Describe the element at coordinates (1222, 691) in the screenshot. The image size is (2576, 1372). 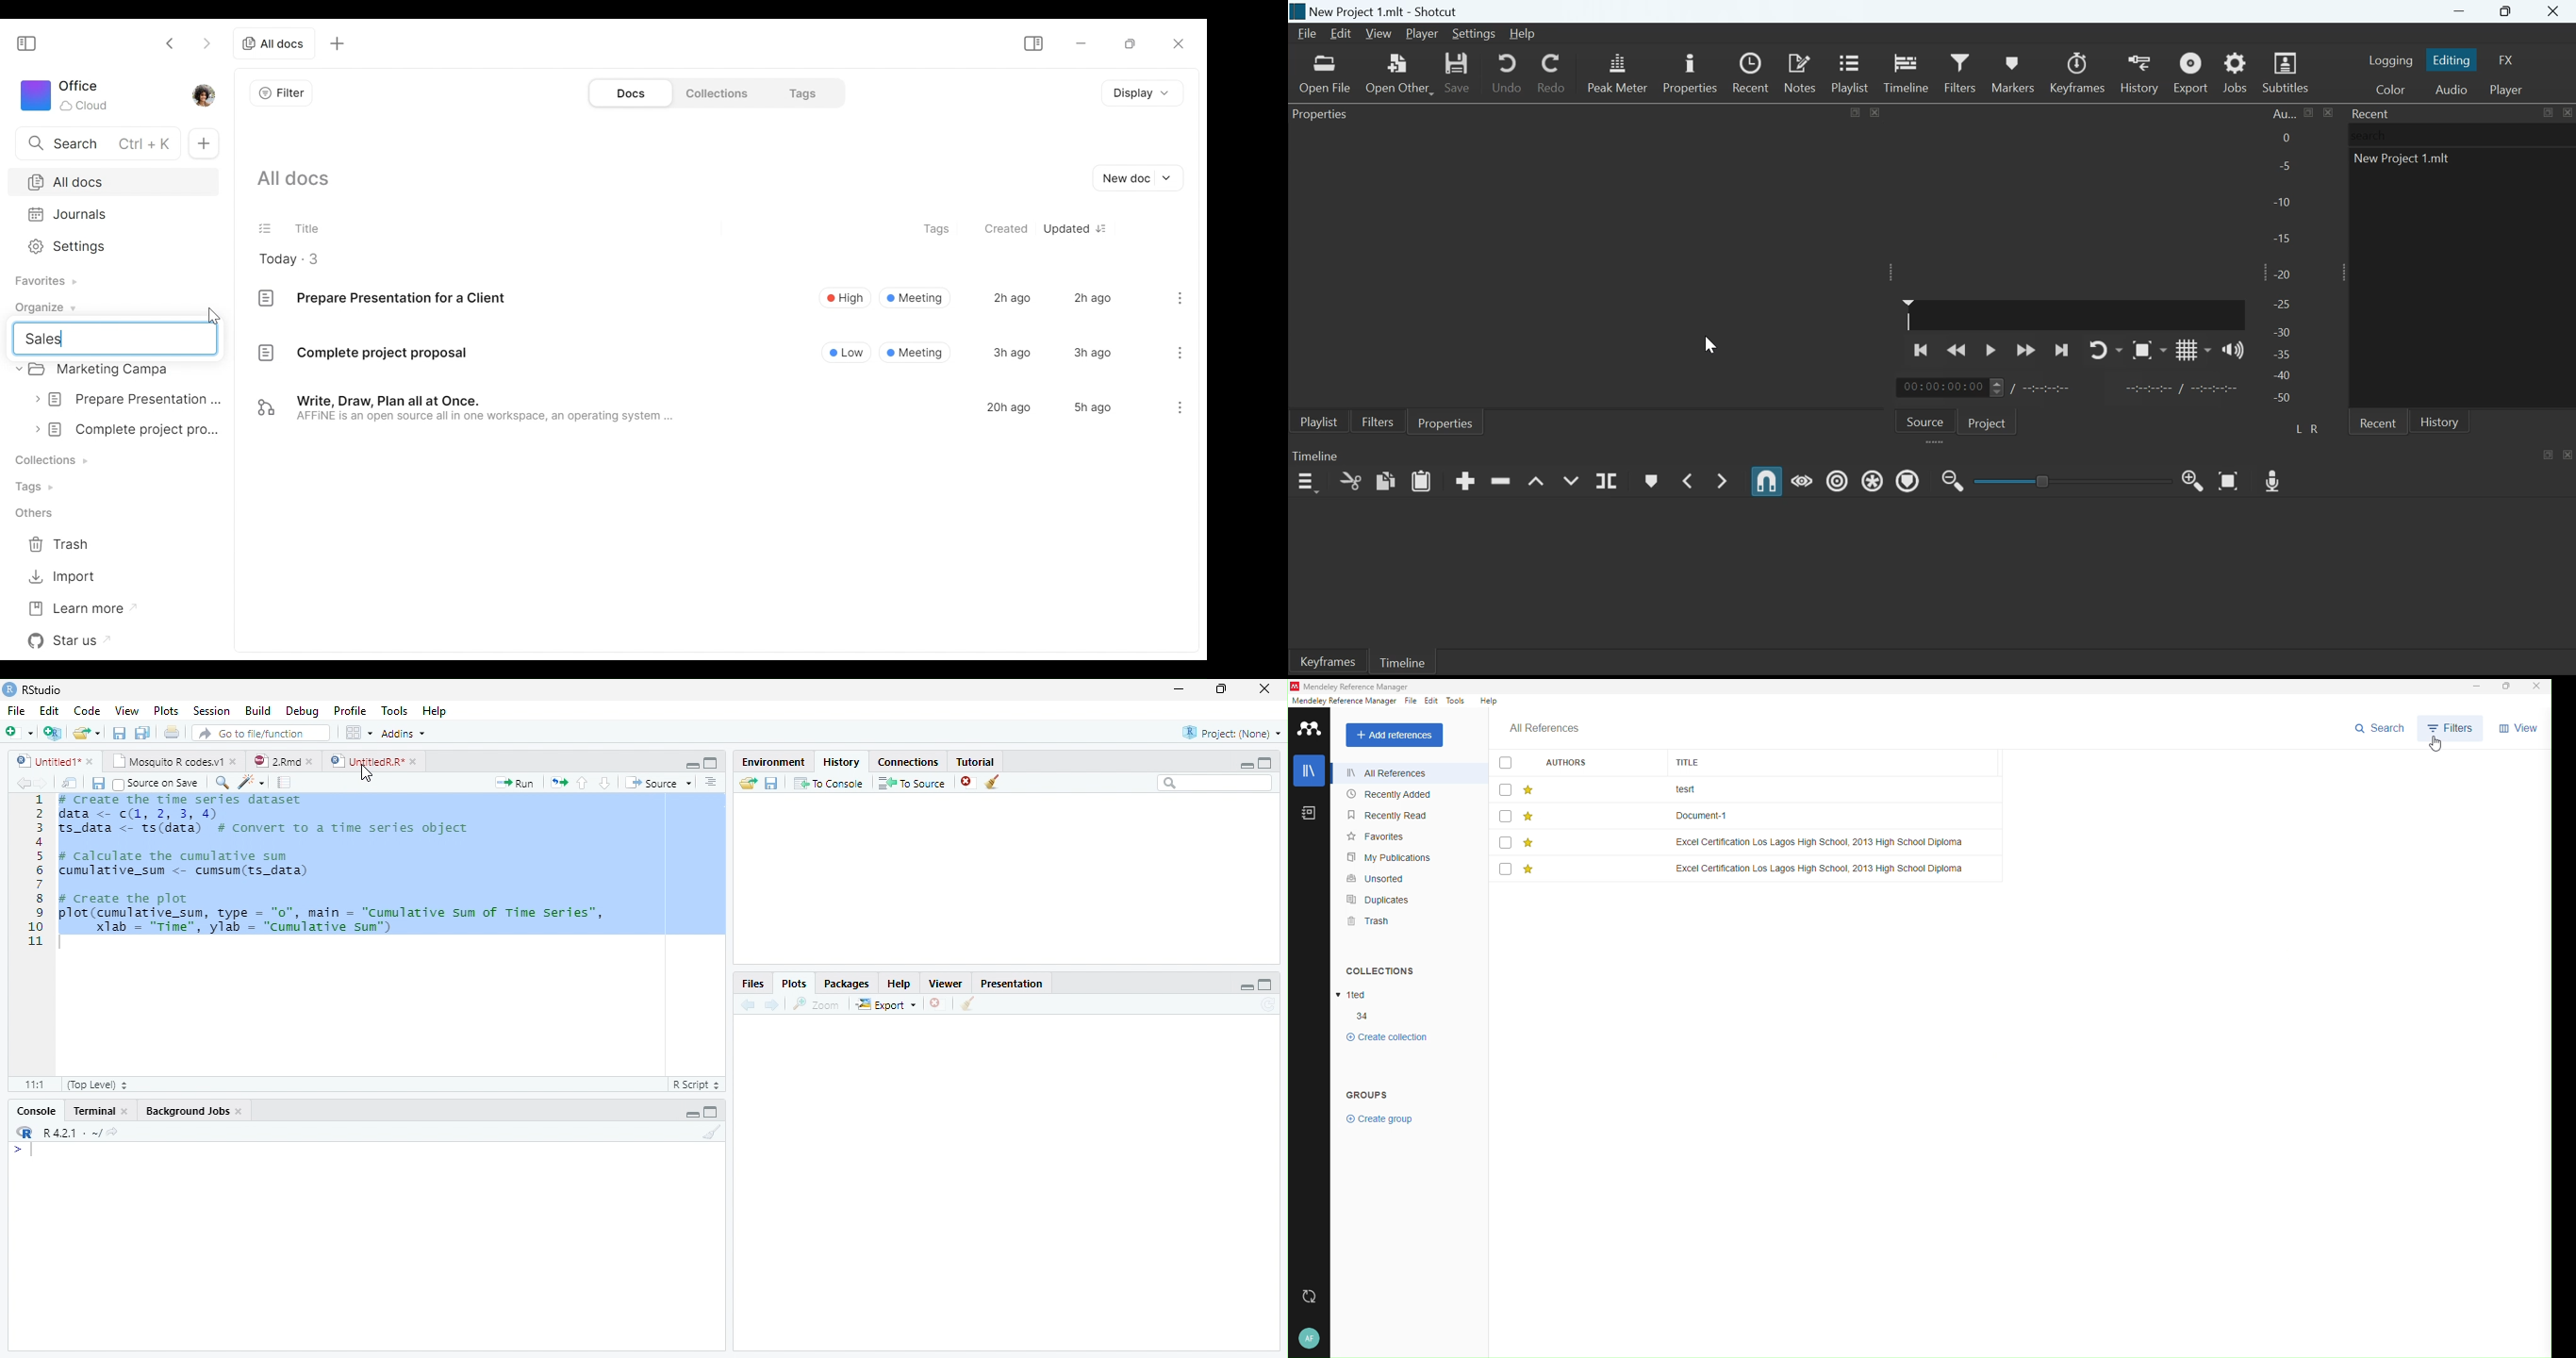
I see `Maximize` at that location.